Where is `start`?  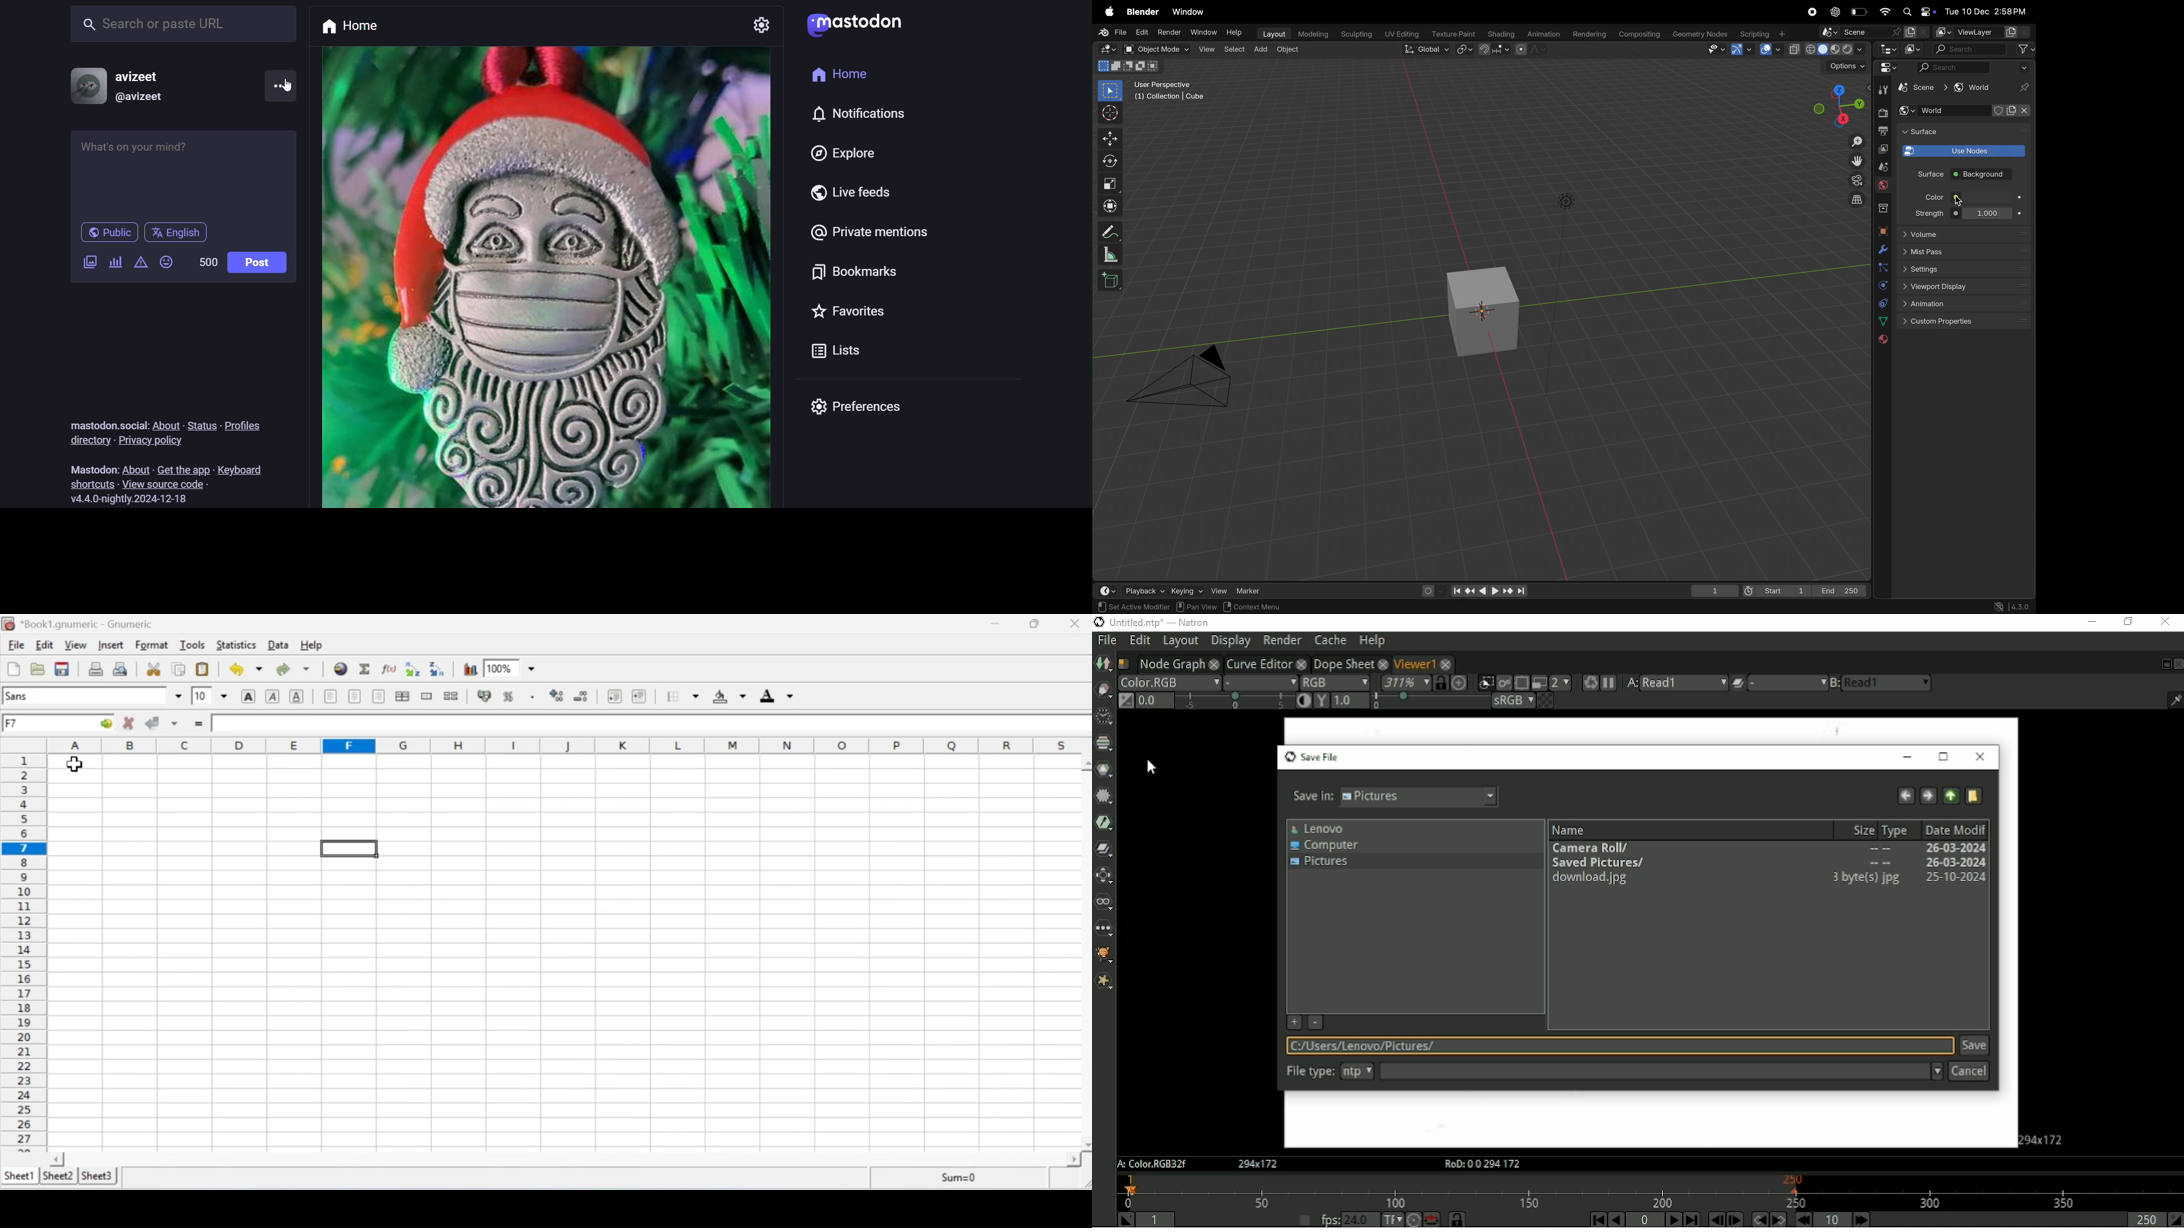 start is located at coordinates (1774, 588).